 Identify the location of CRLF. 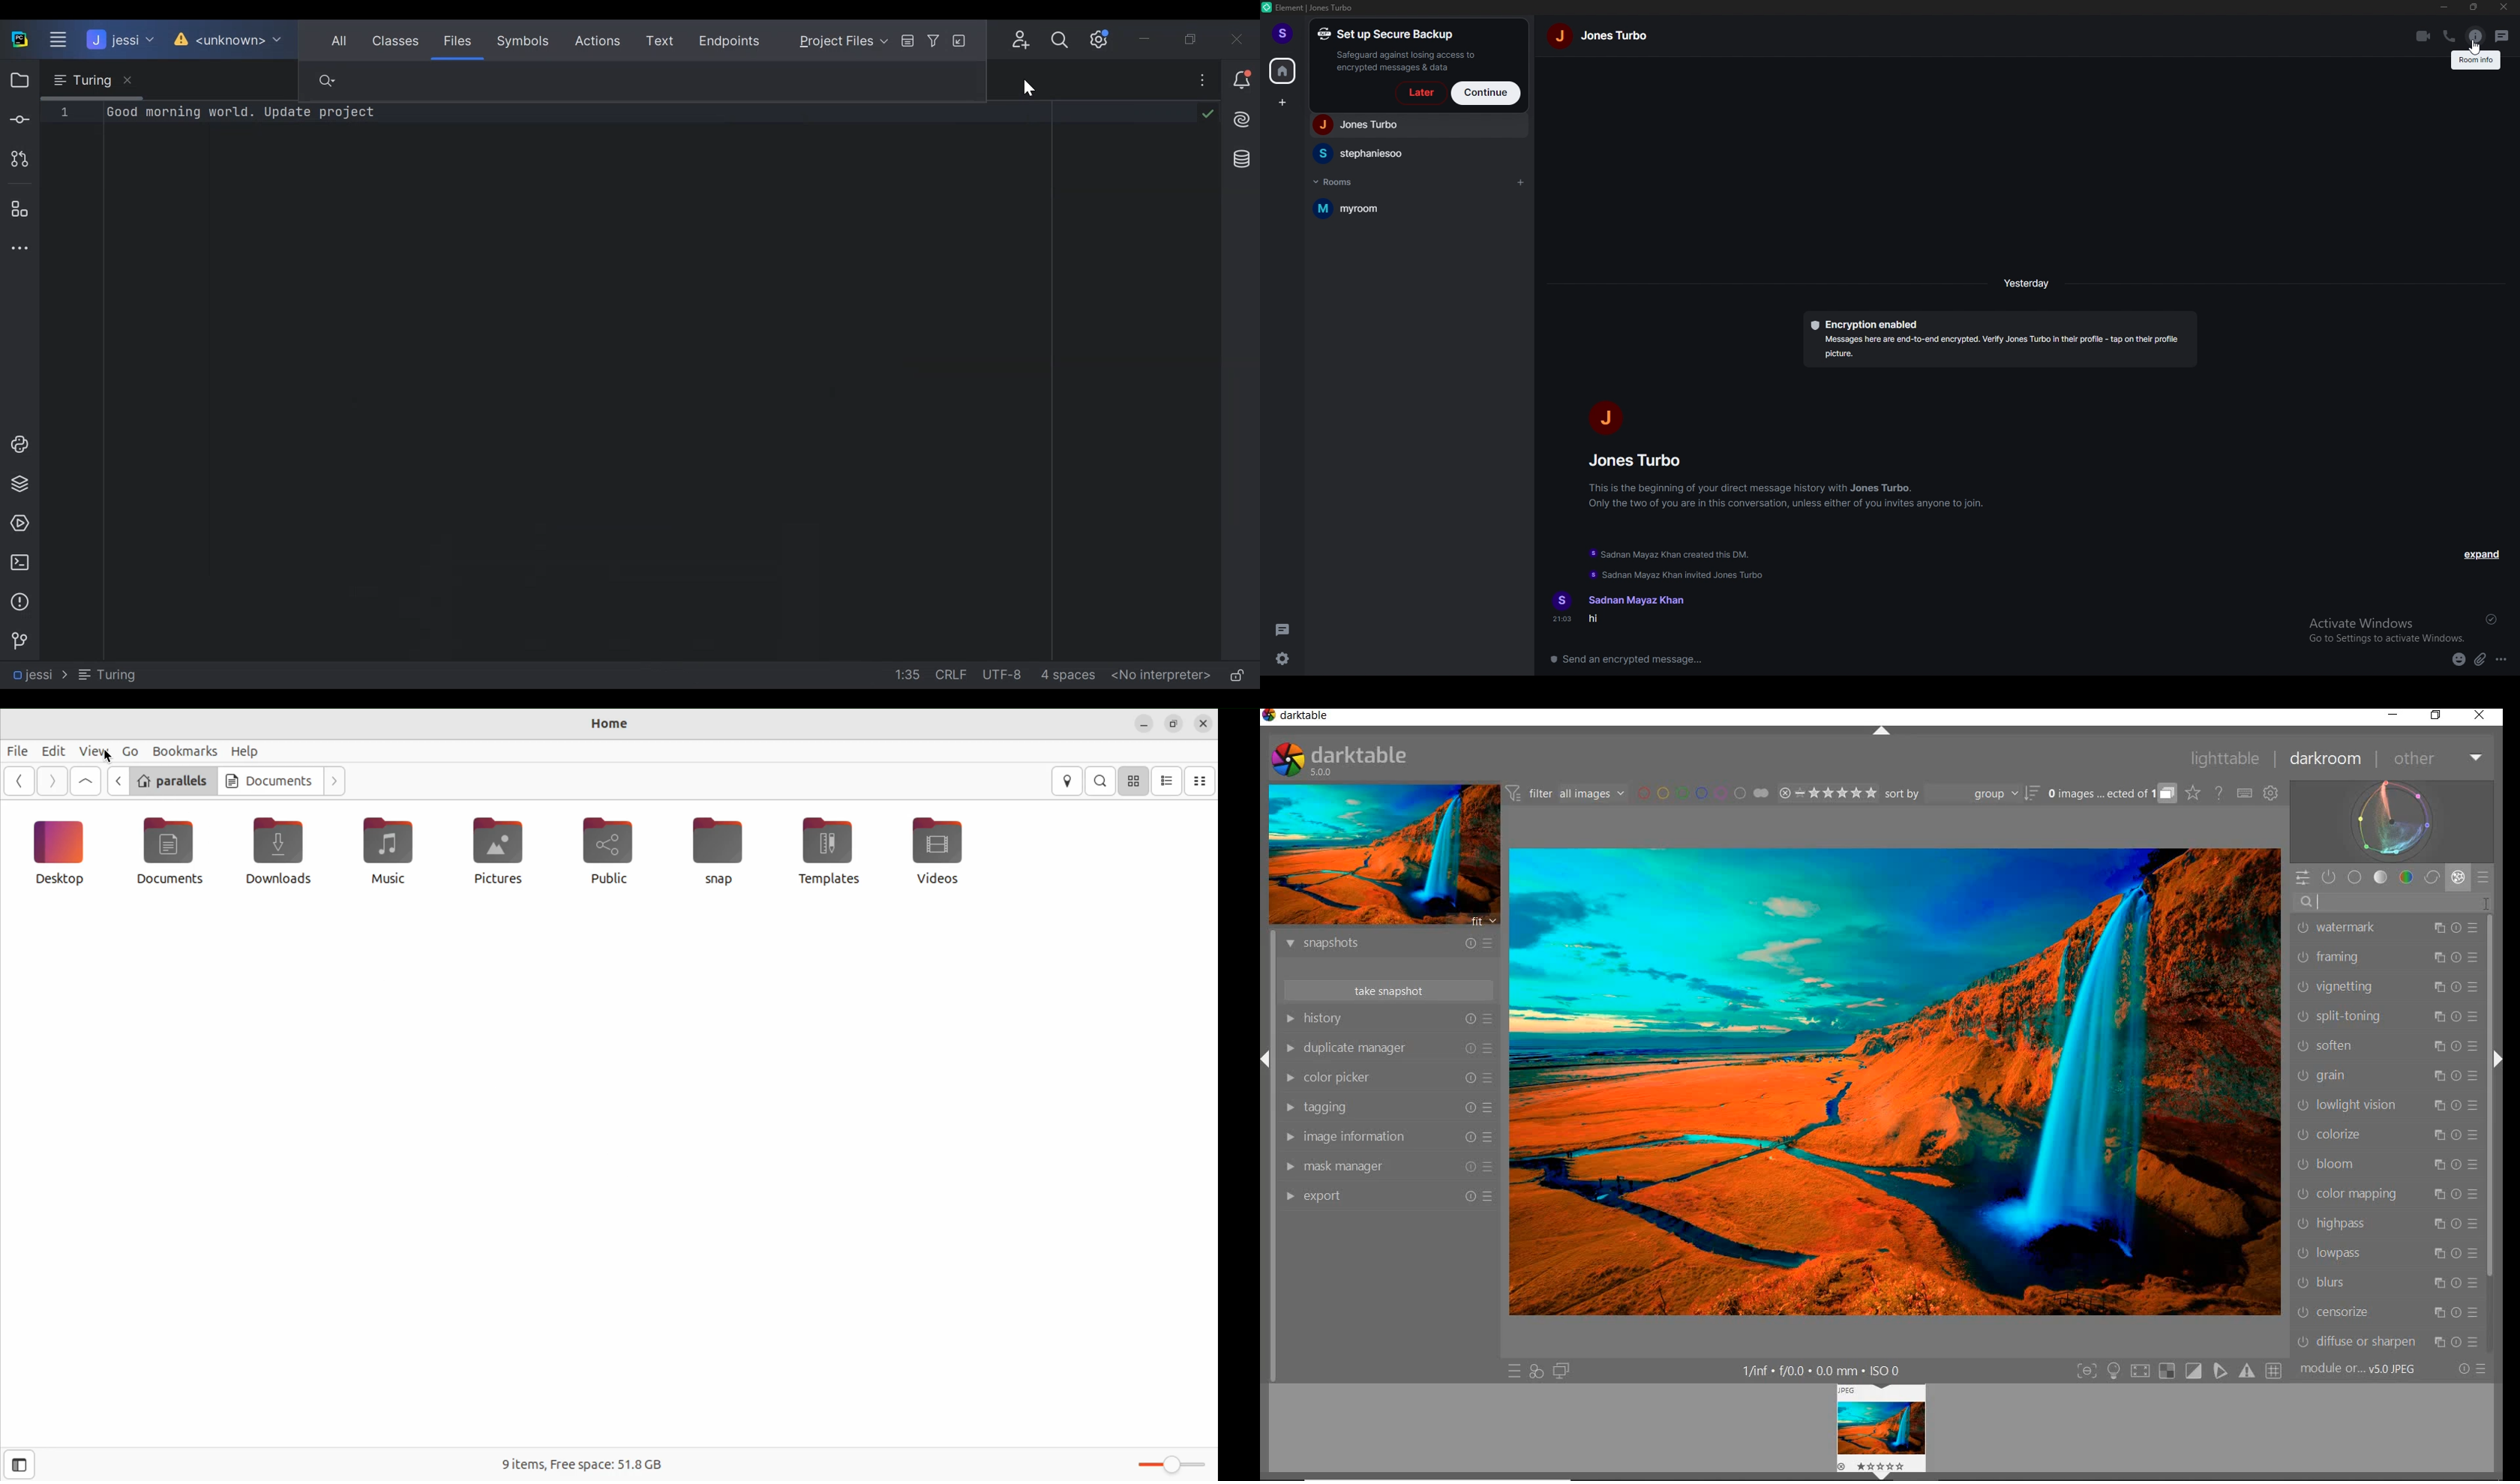
(953, 676).